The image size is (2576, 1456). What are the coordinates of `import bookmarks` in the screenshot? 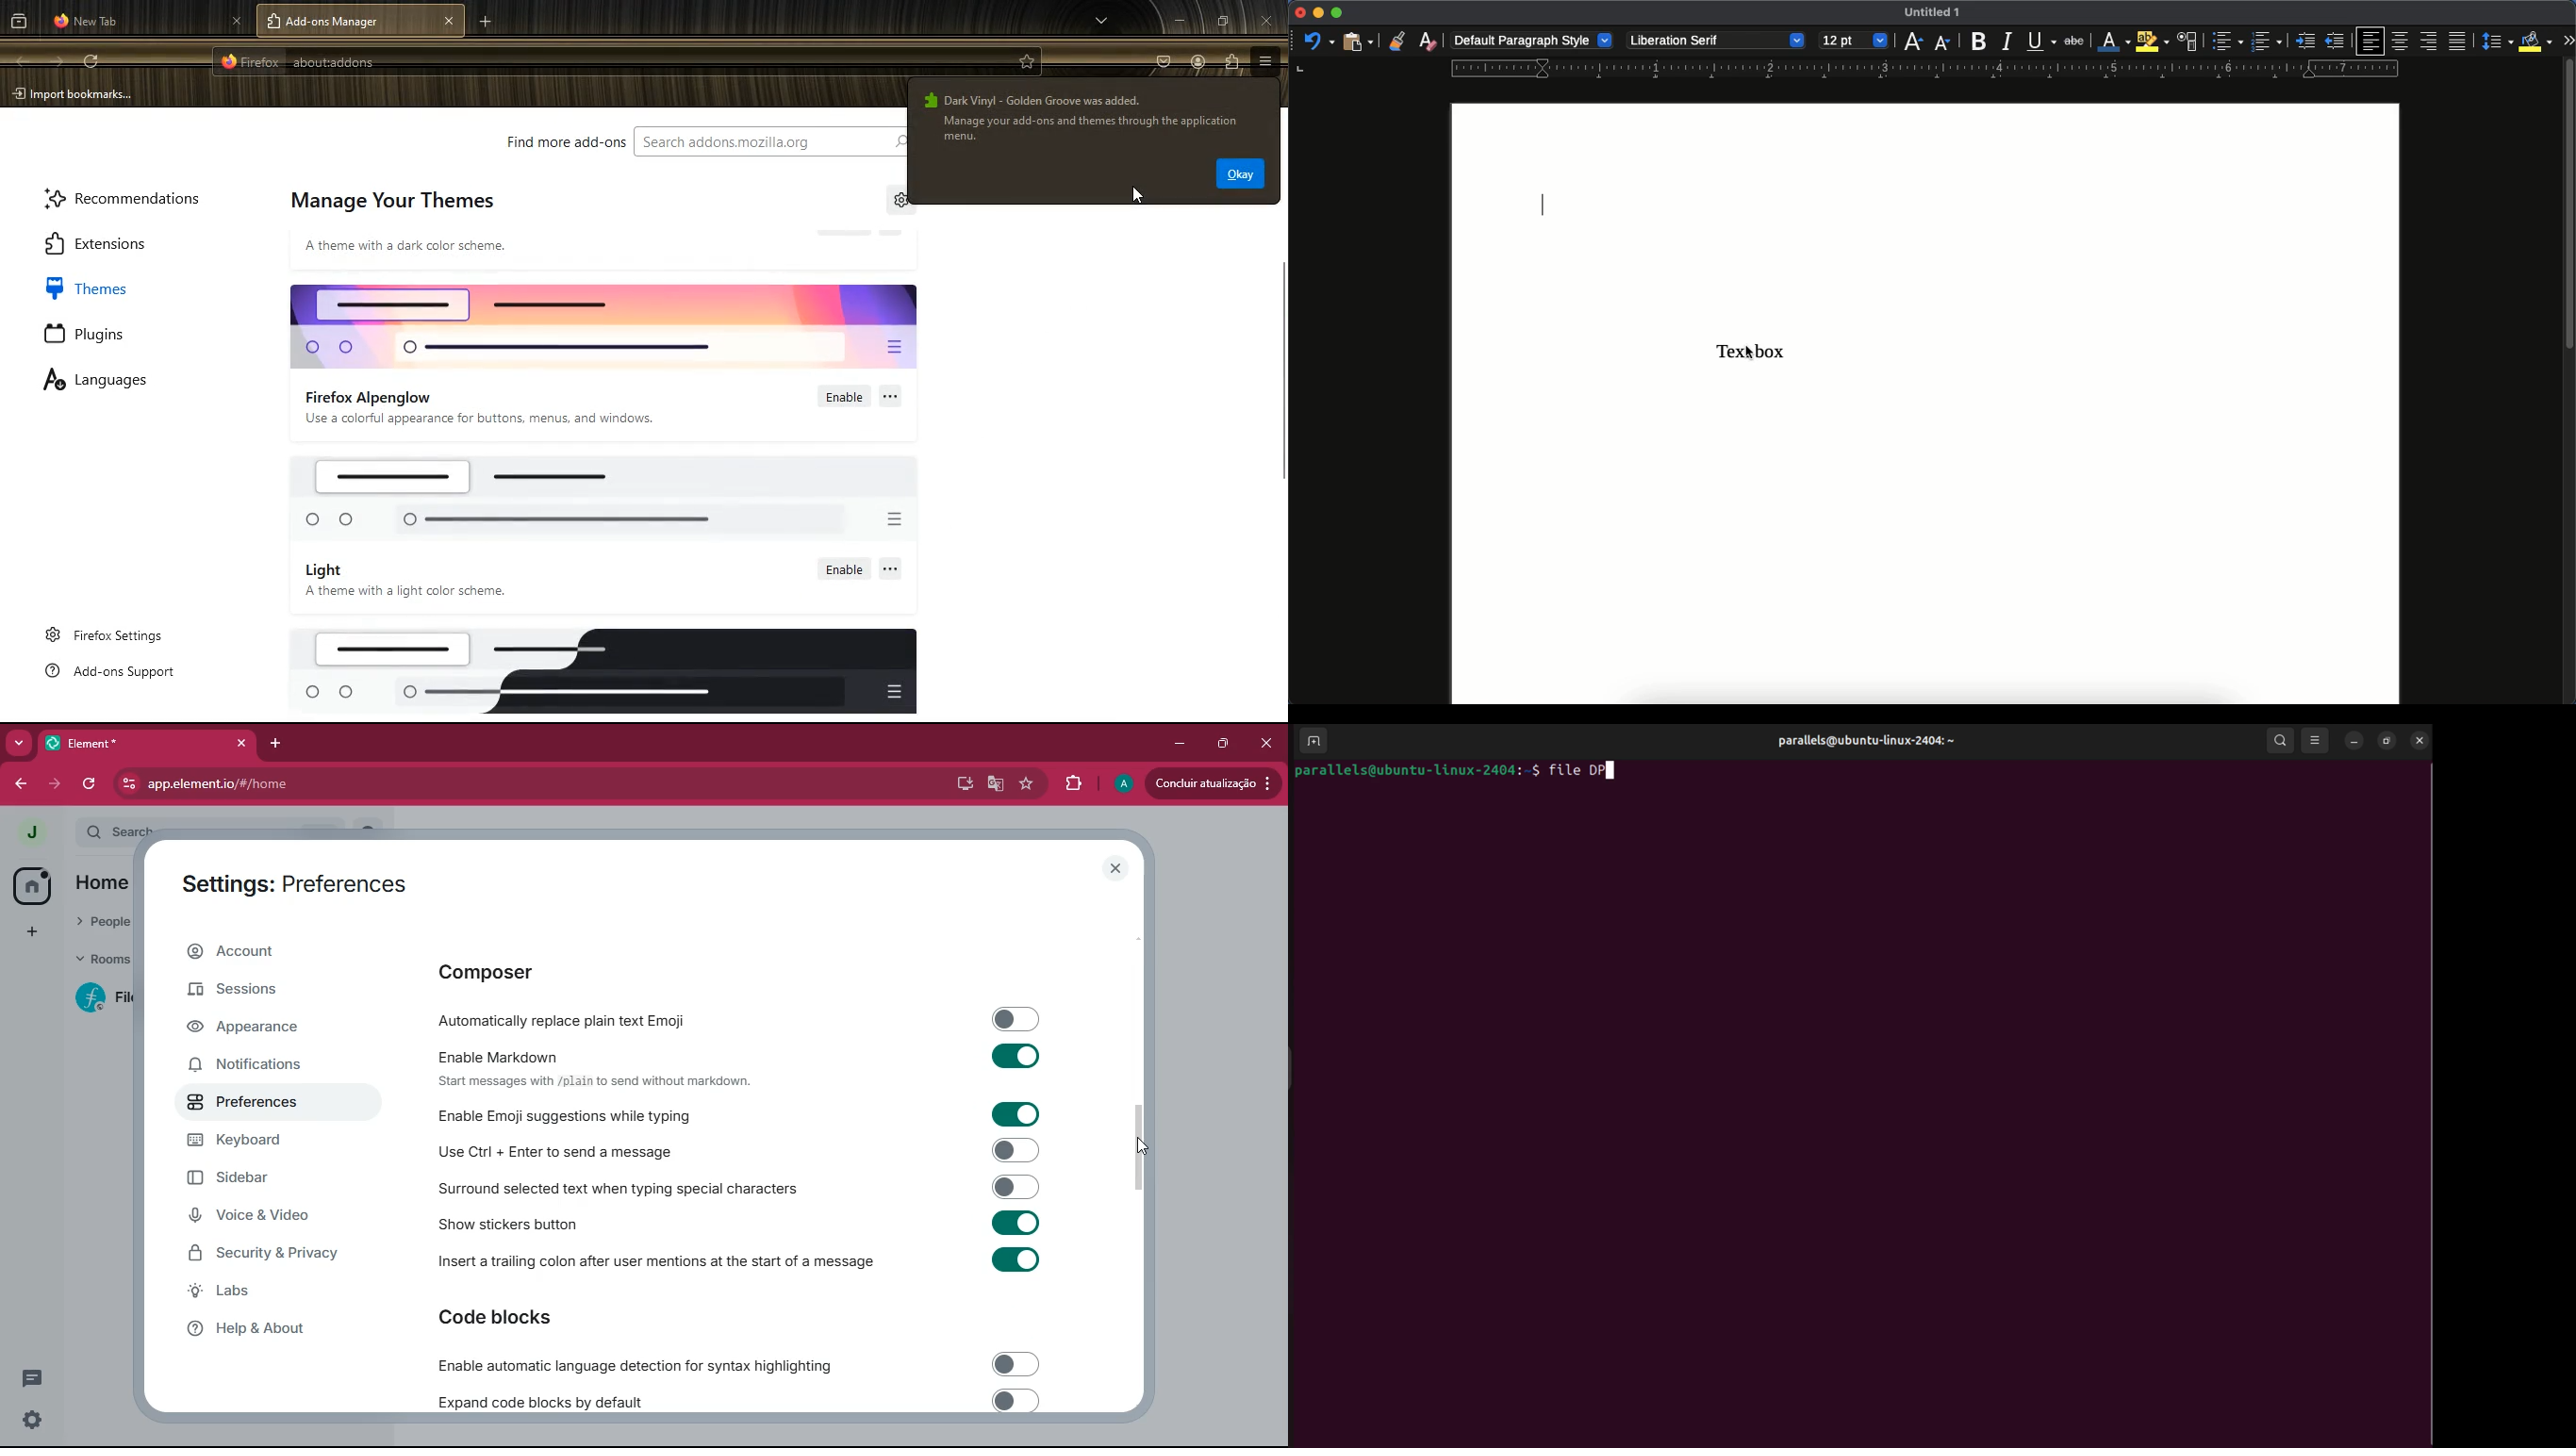 It's located at (79, 94).